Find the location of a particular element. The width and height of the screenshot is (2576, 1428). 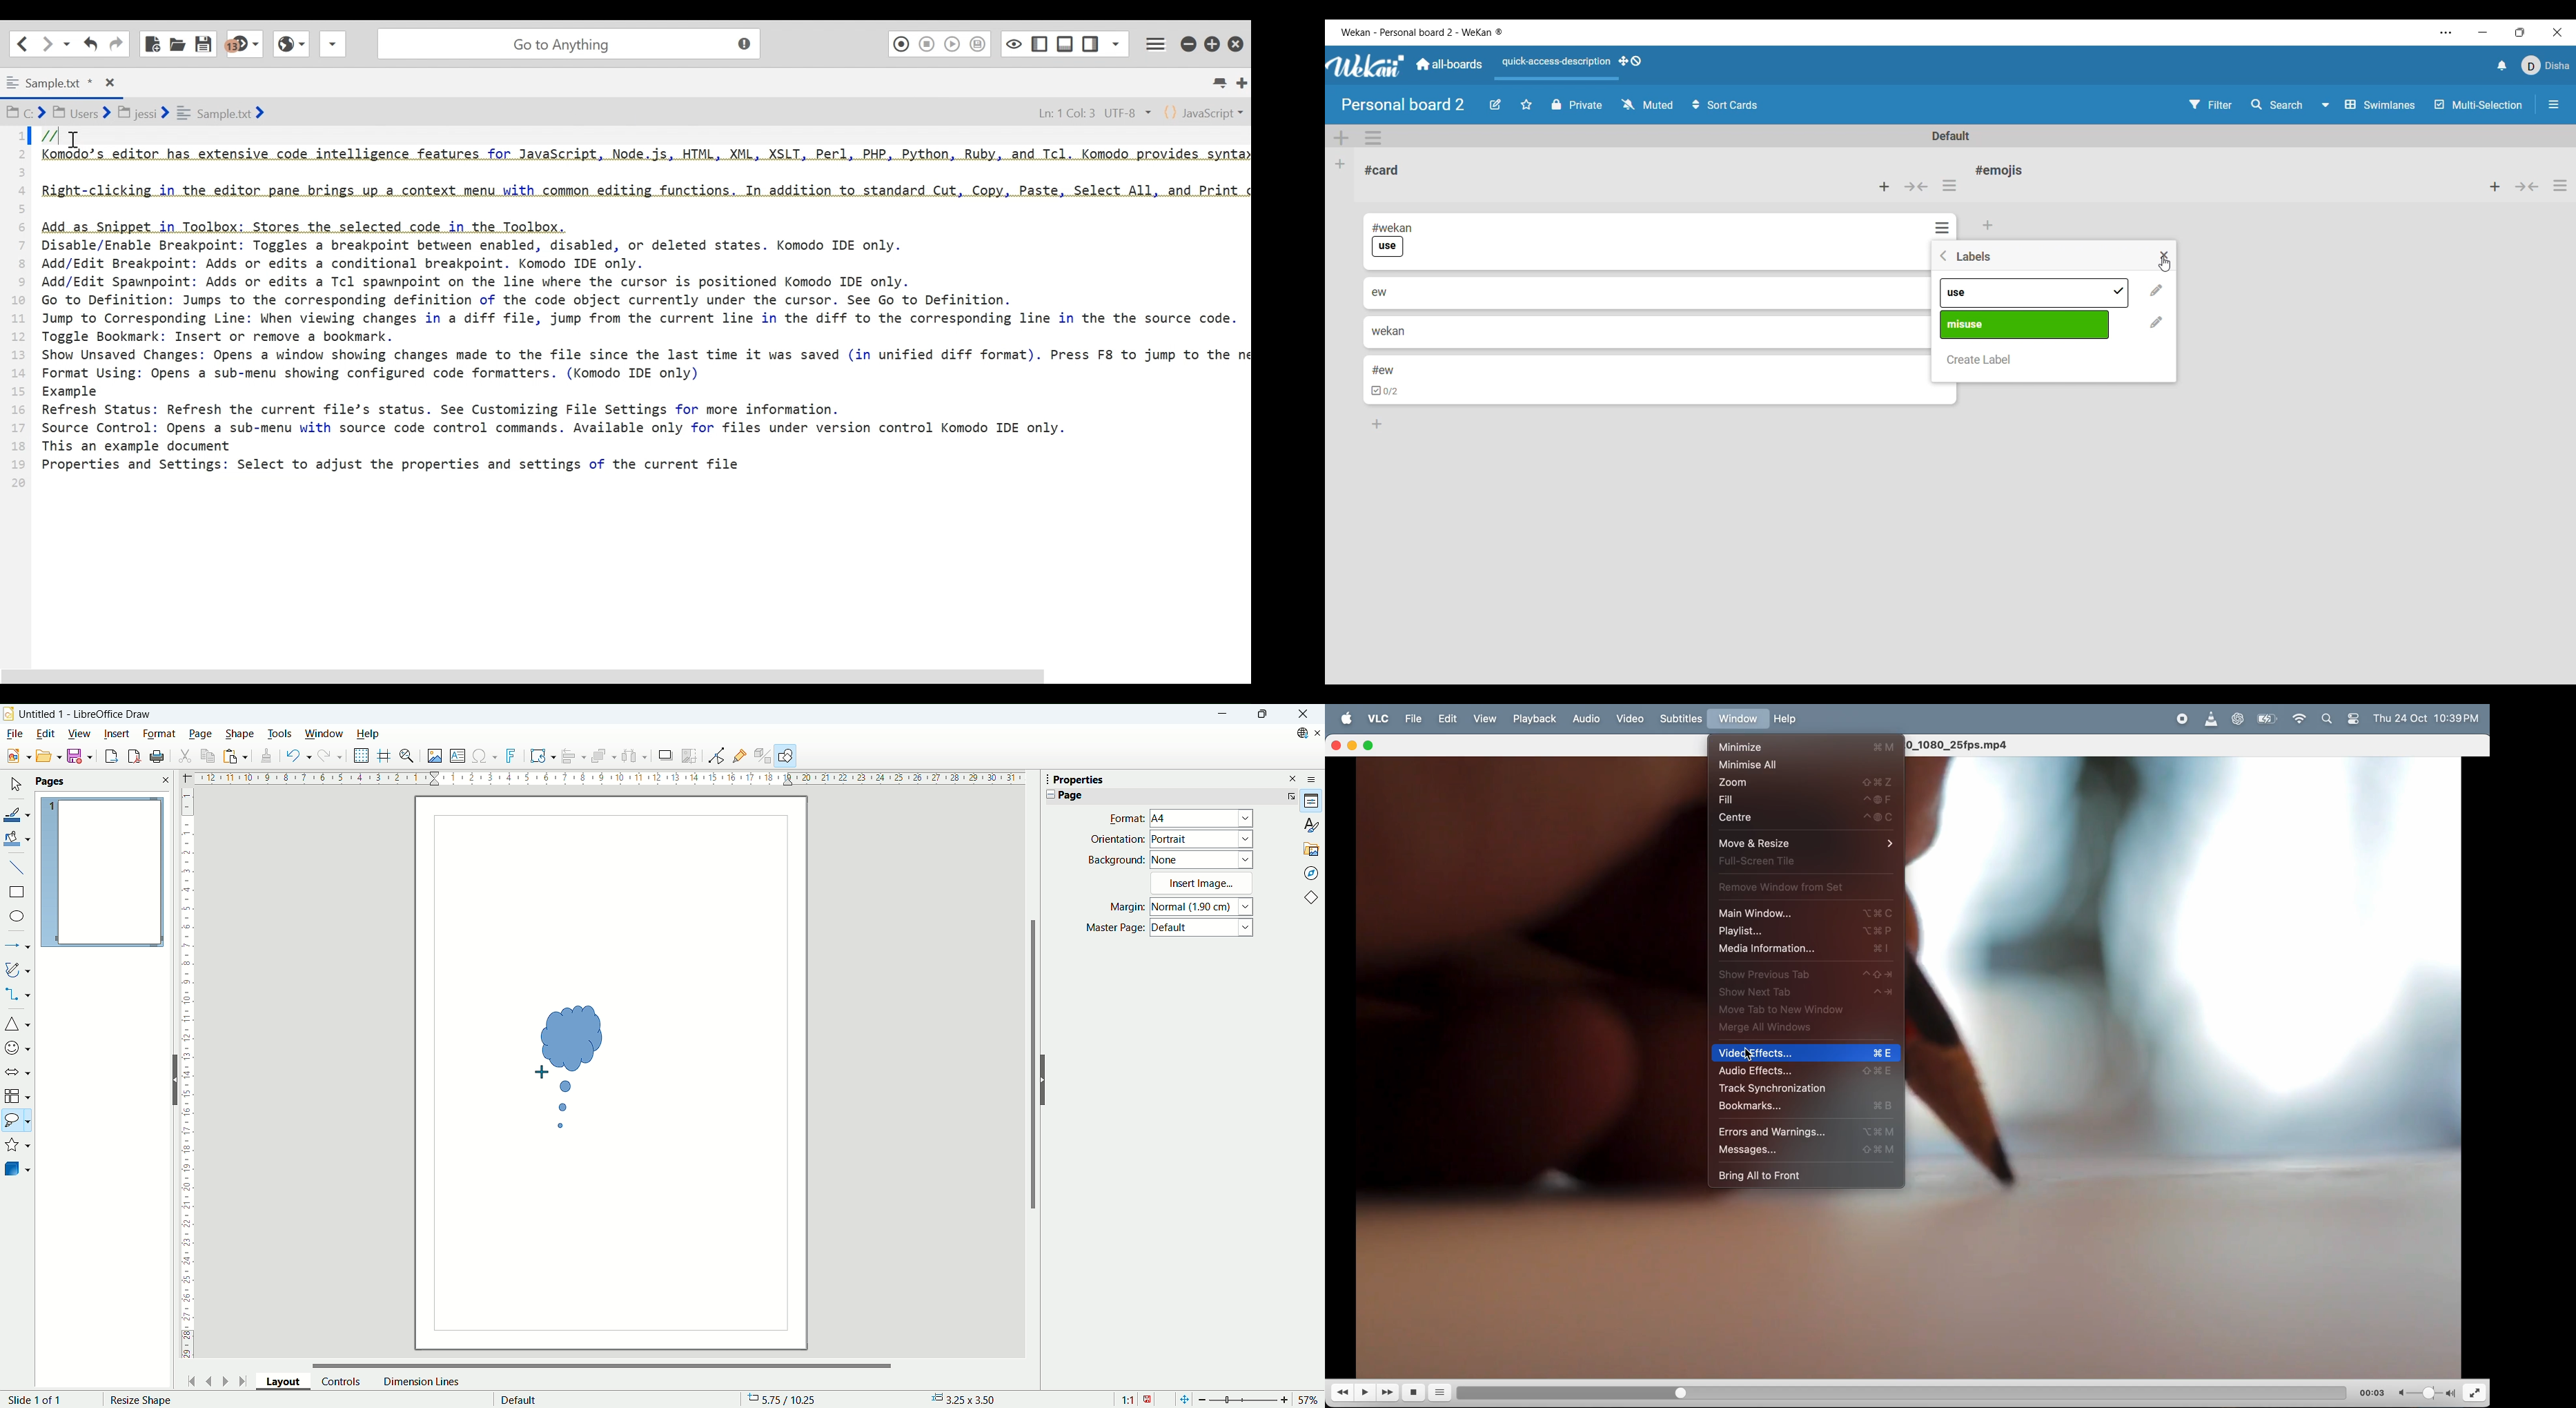

minimize is located at coordinates (1808, 747).